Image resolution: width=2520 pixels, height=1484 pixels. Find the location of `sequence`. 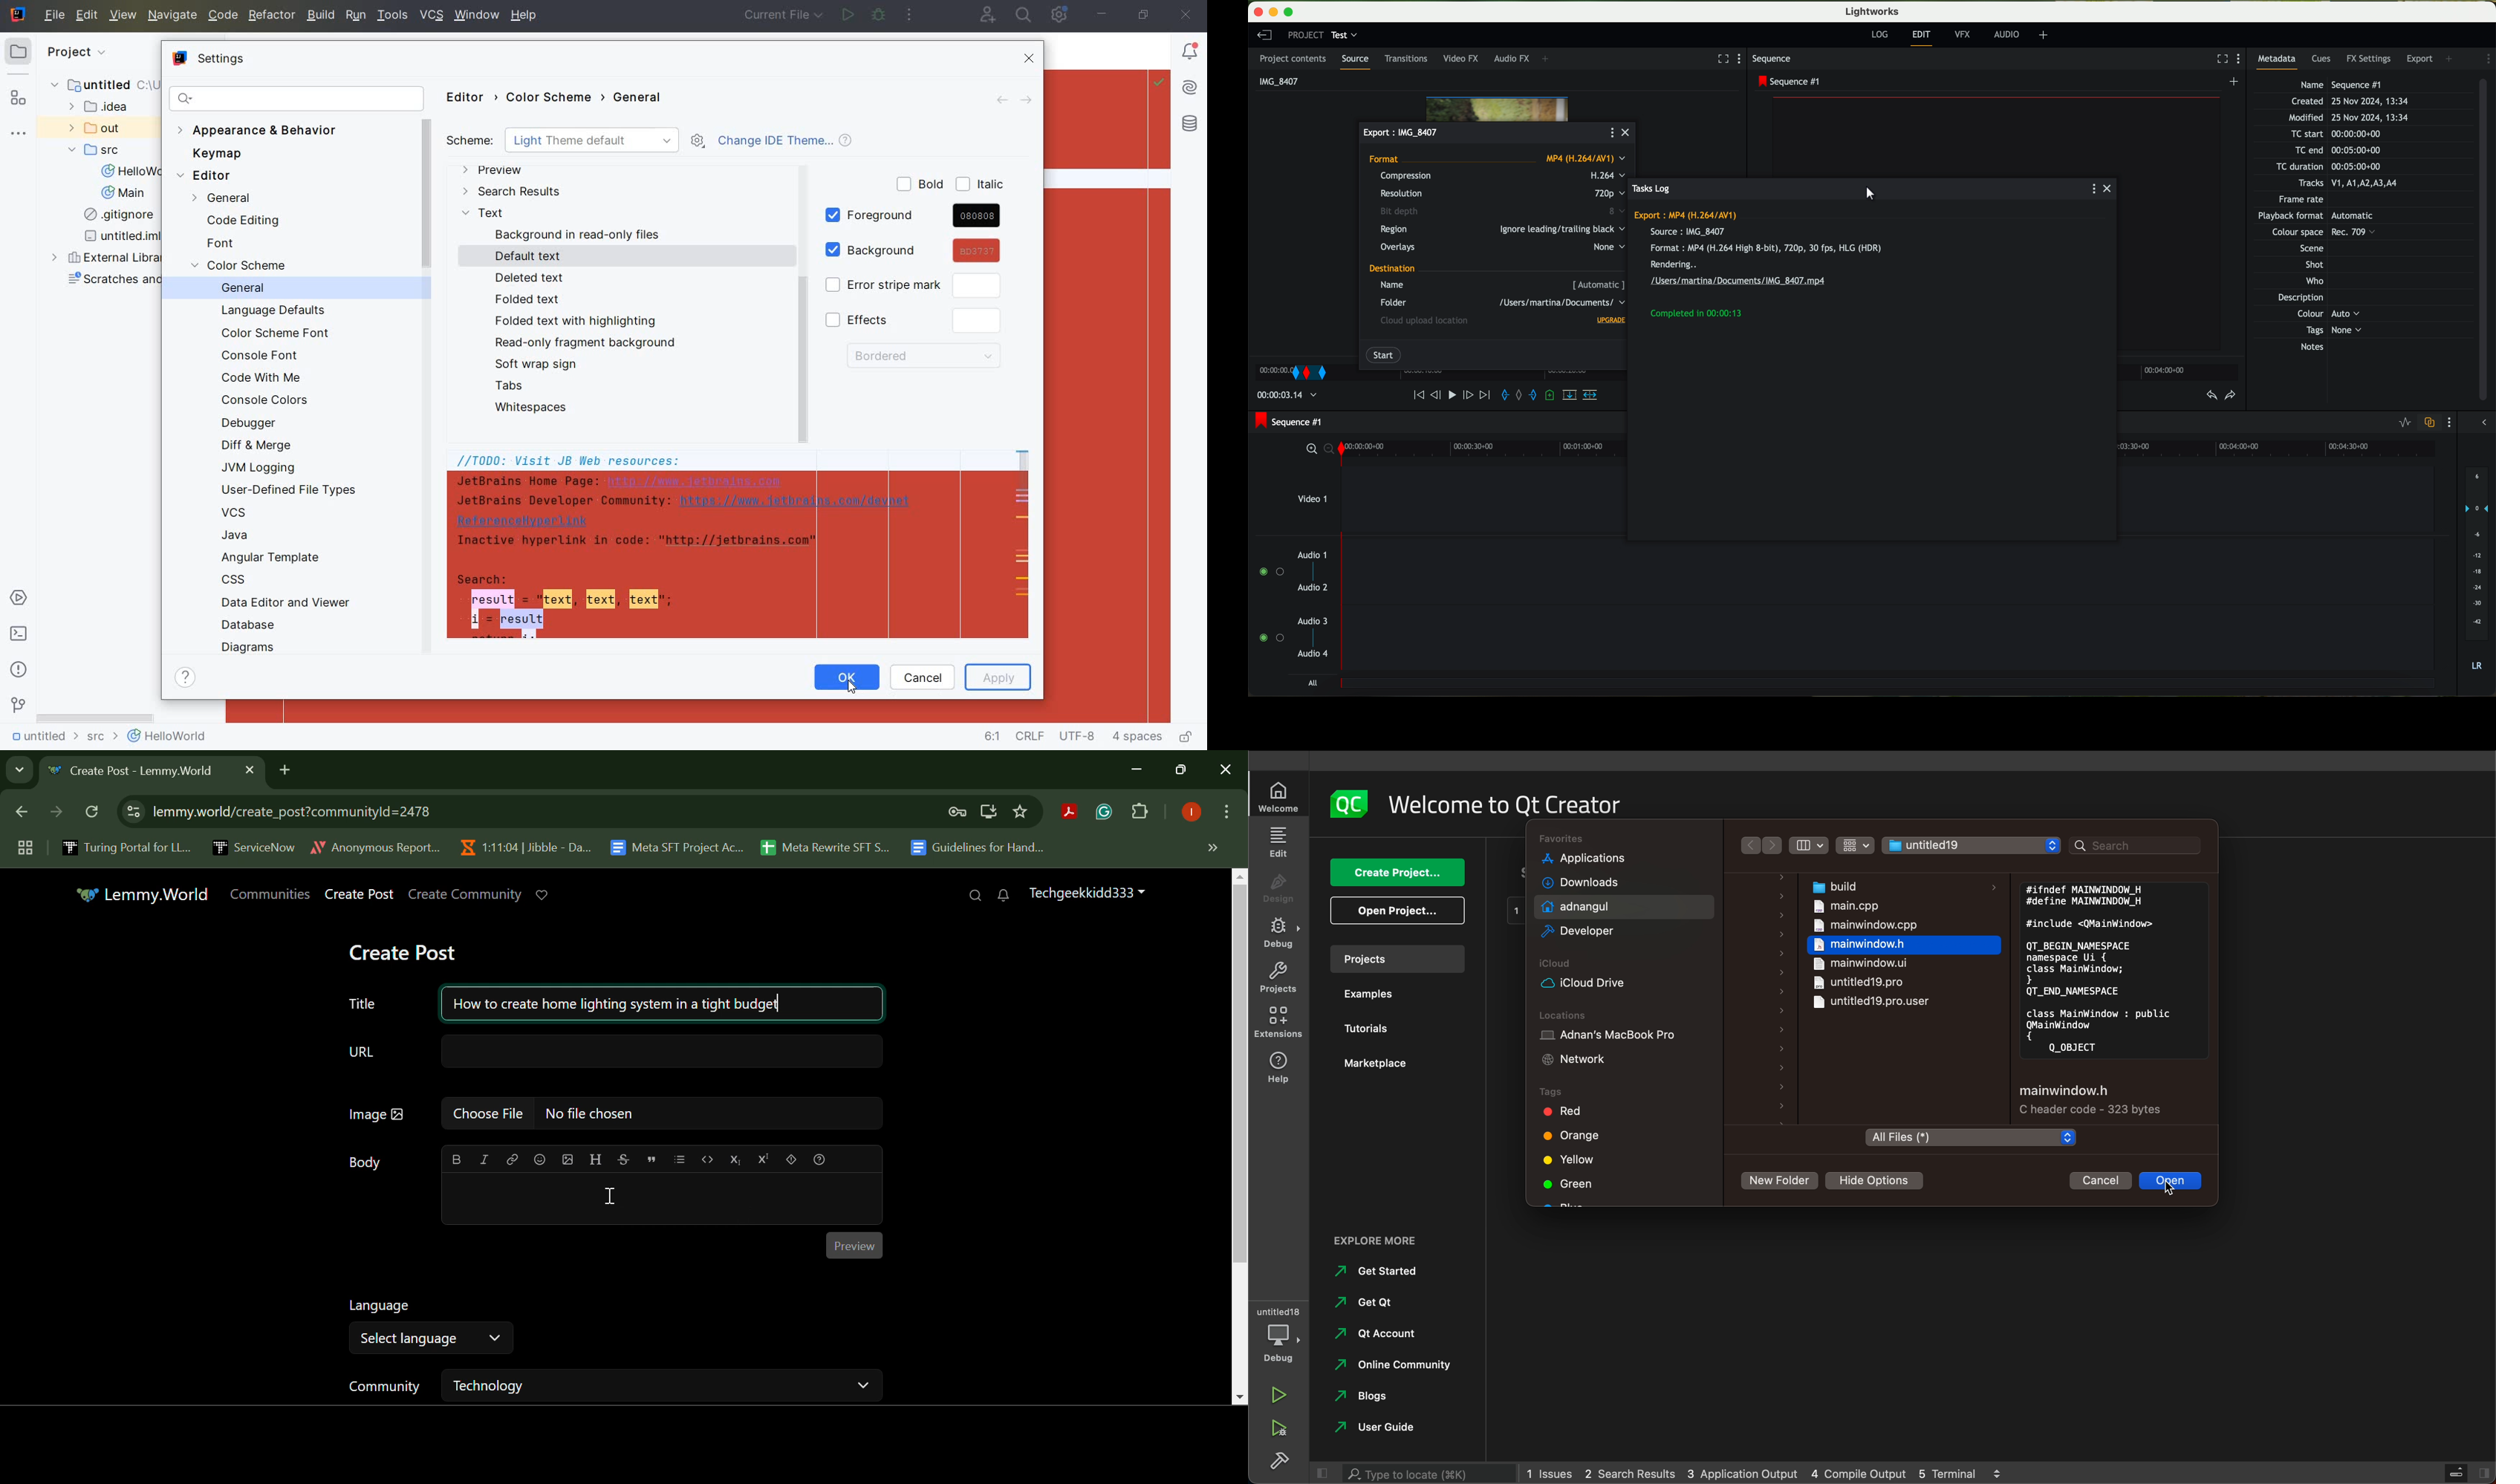

sequence is located at coordinates (1775, 60).